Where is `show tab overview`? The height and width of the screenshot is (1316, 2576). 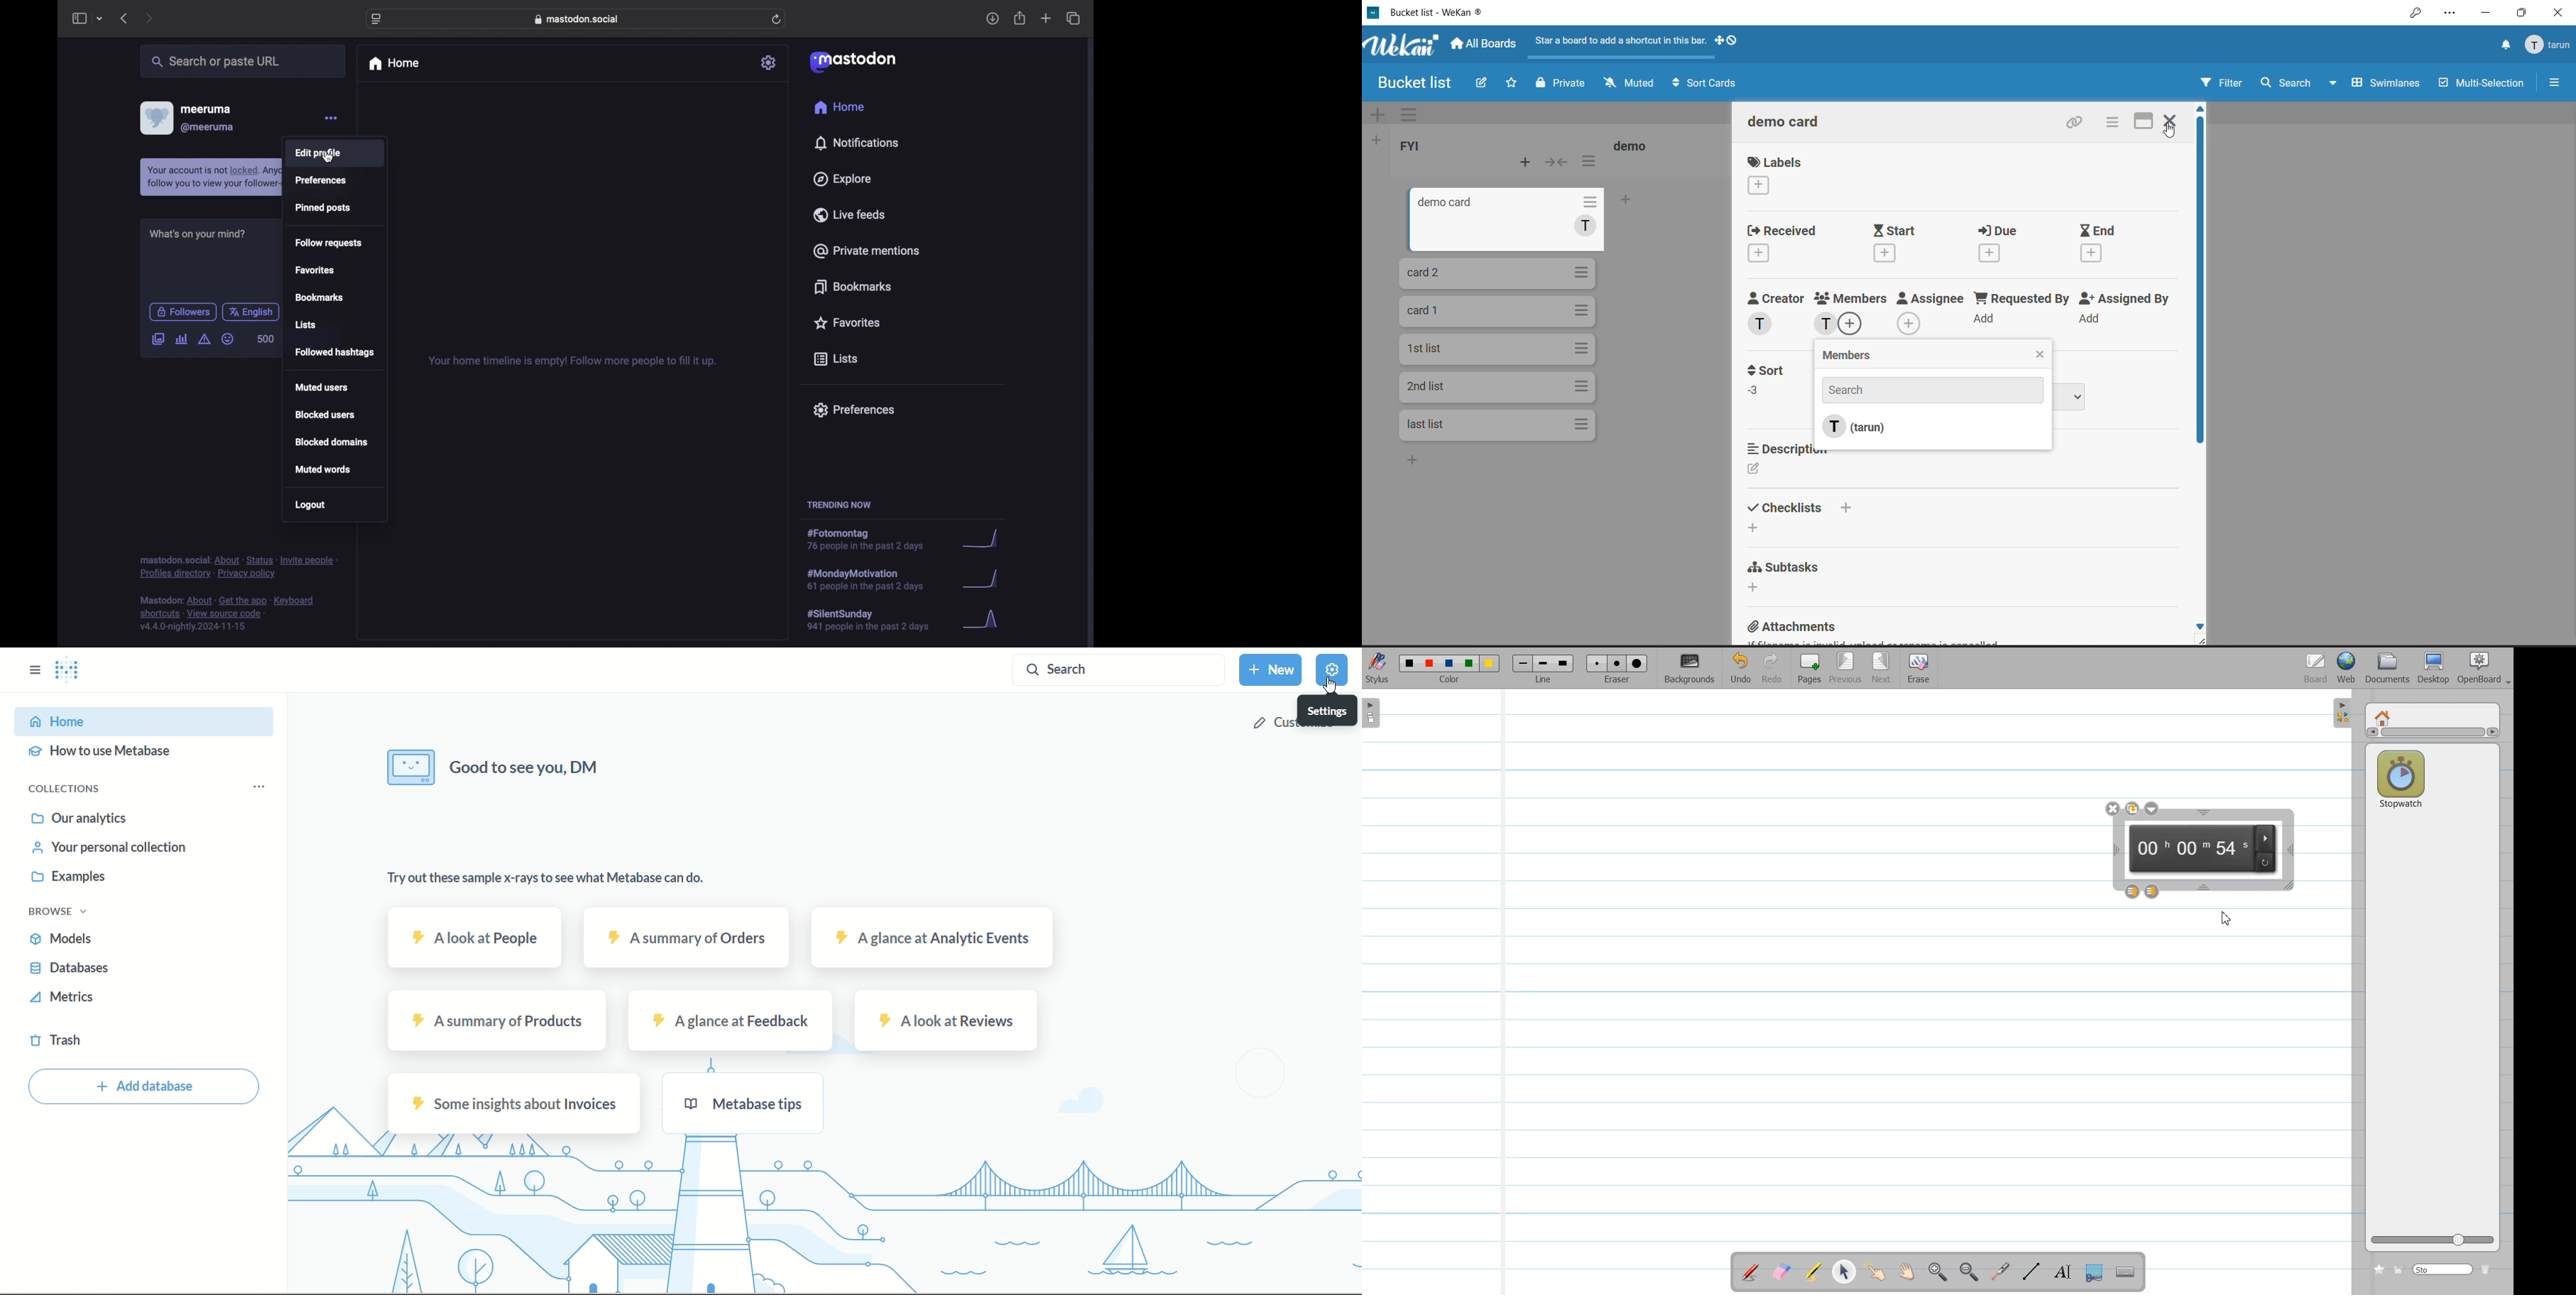
show tab overview is located at coordinates (1073, 18).